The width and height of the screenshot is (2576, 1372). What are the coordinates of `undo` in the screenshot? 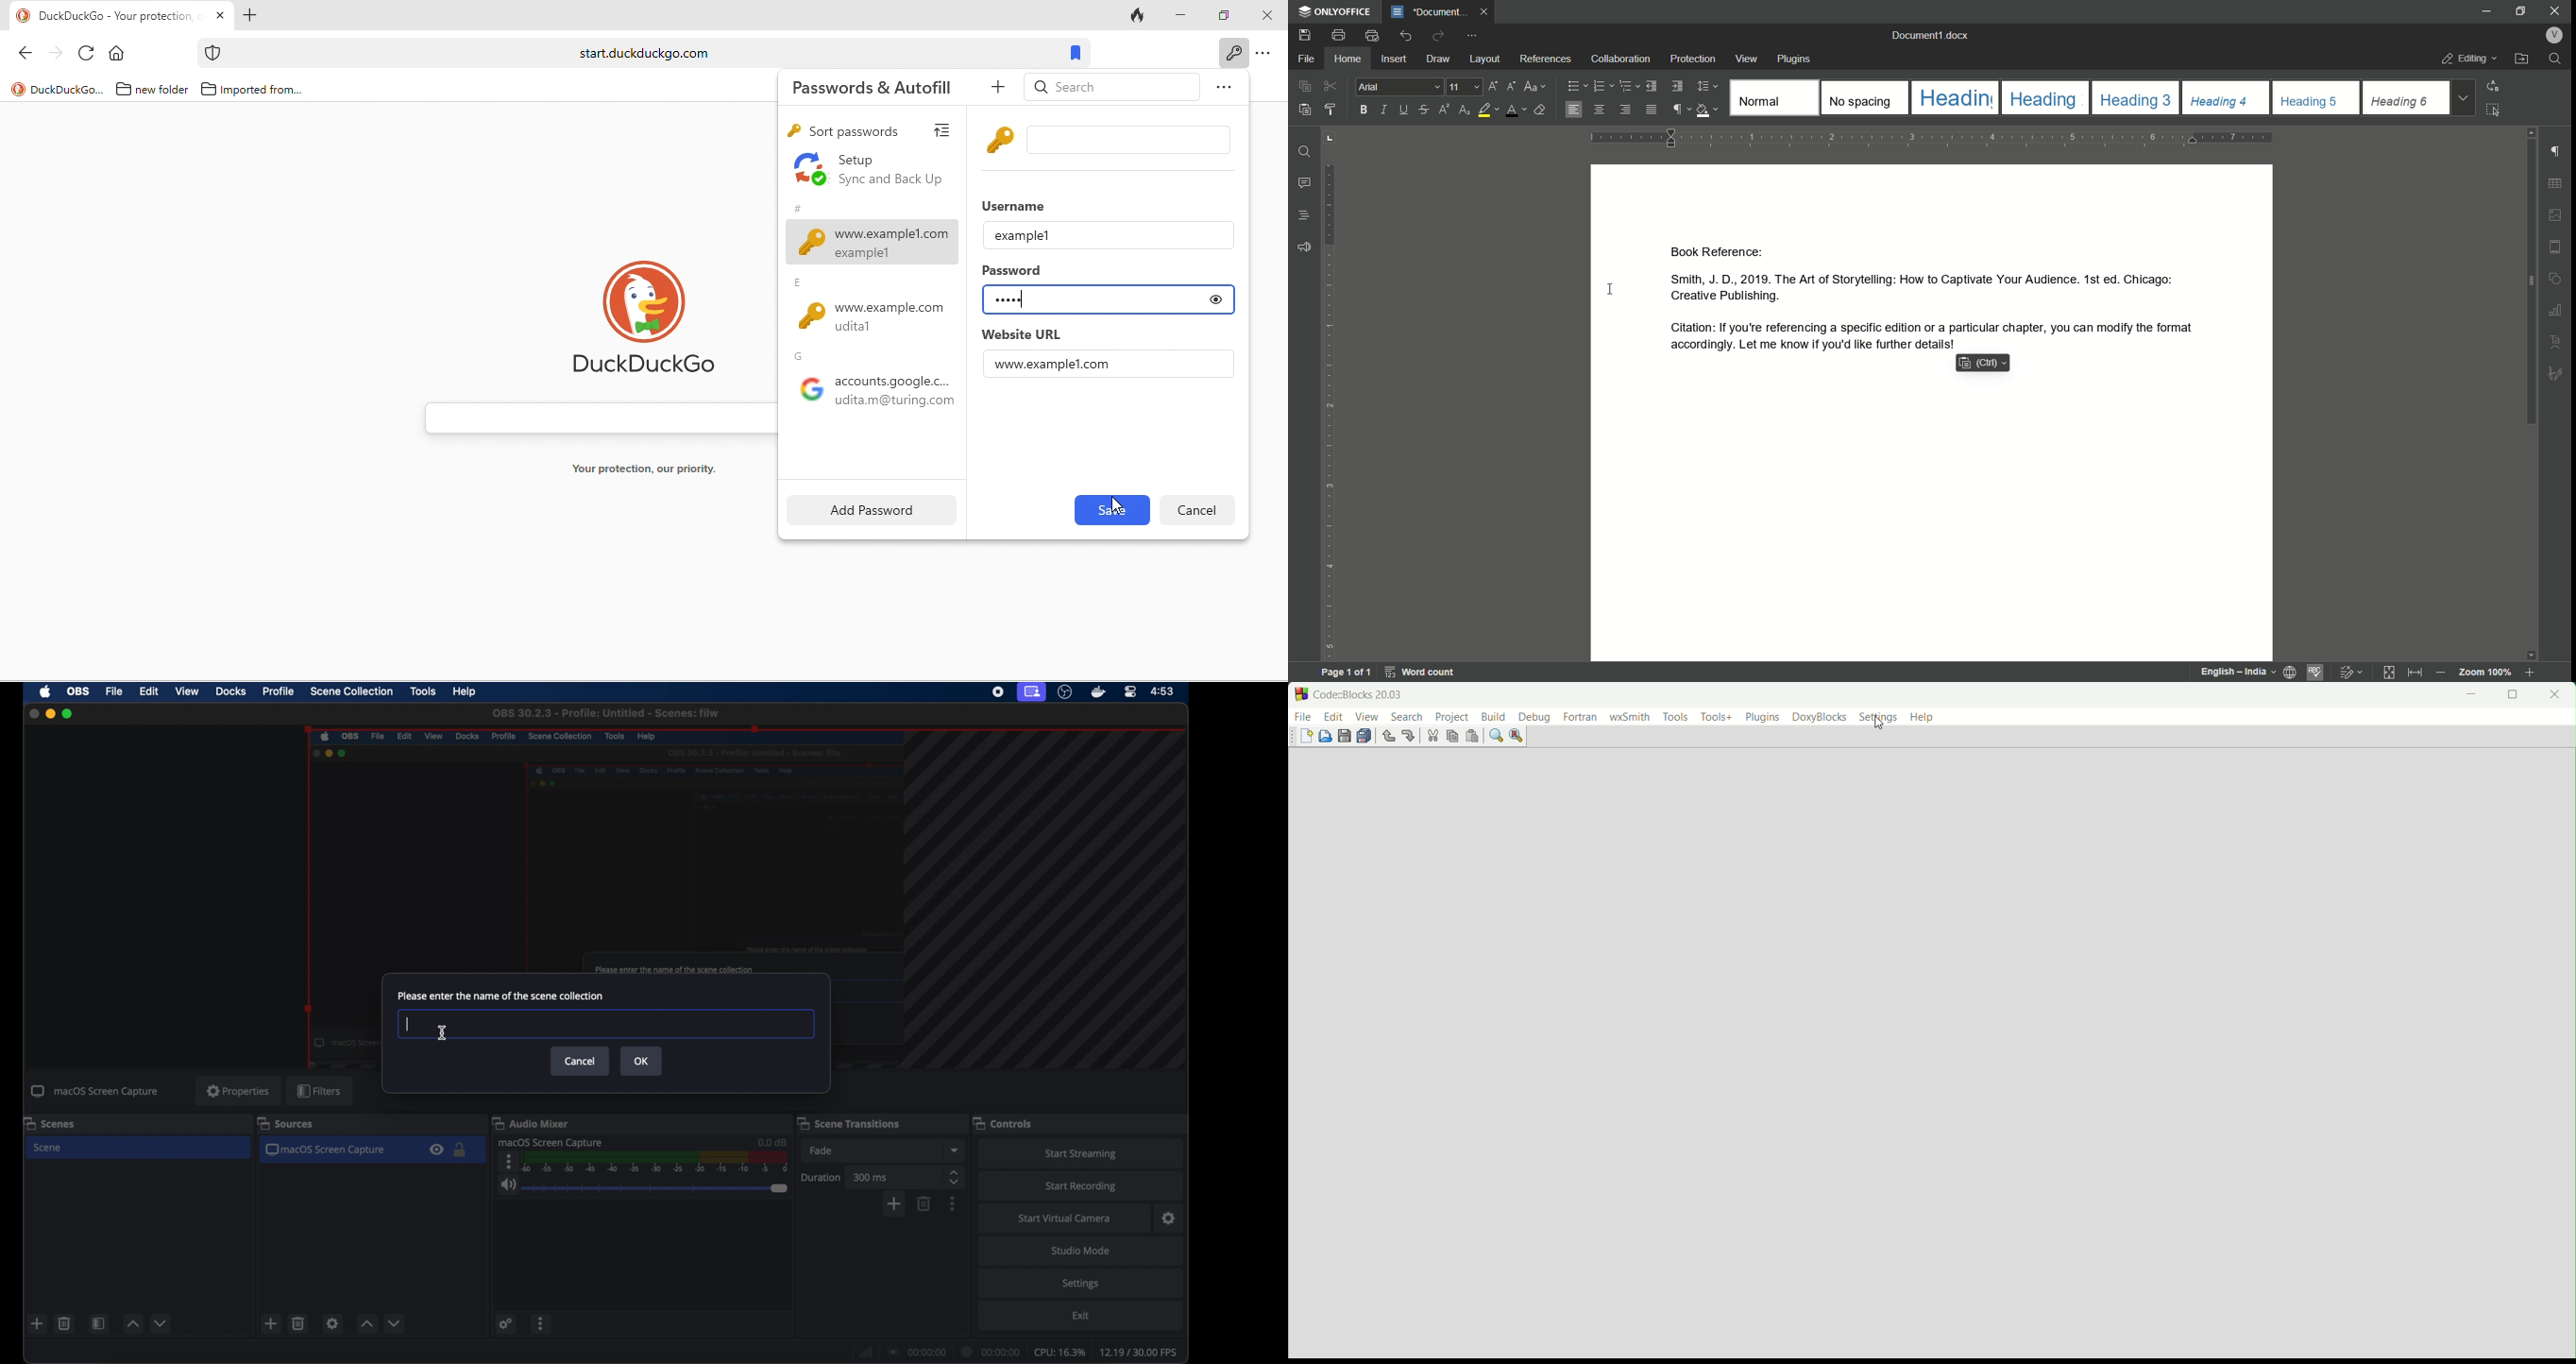 It's located at (1387, 736).